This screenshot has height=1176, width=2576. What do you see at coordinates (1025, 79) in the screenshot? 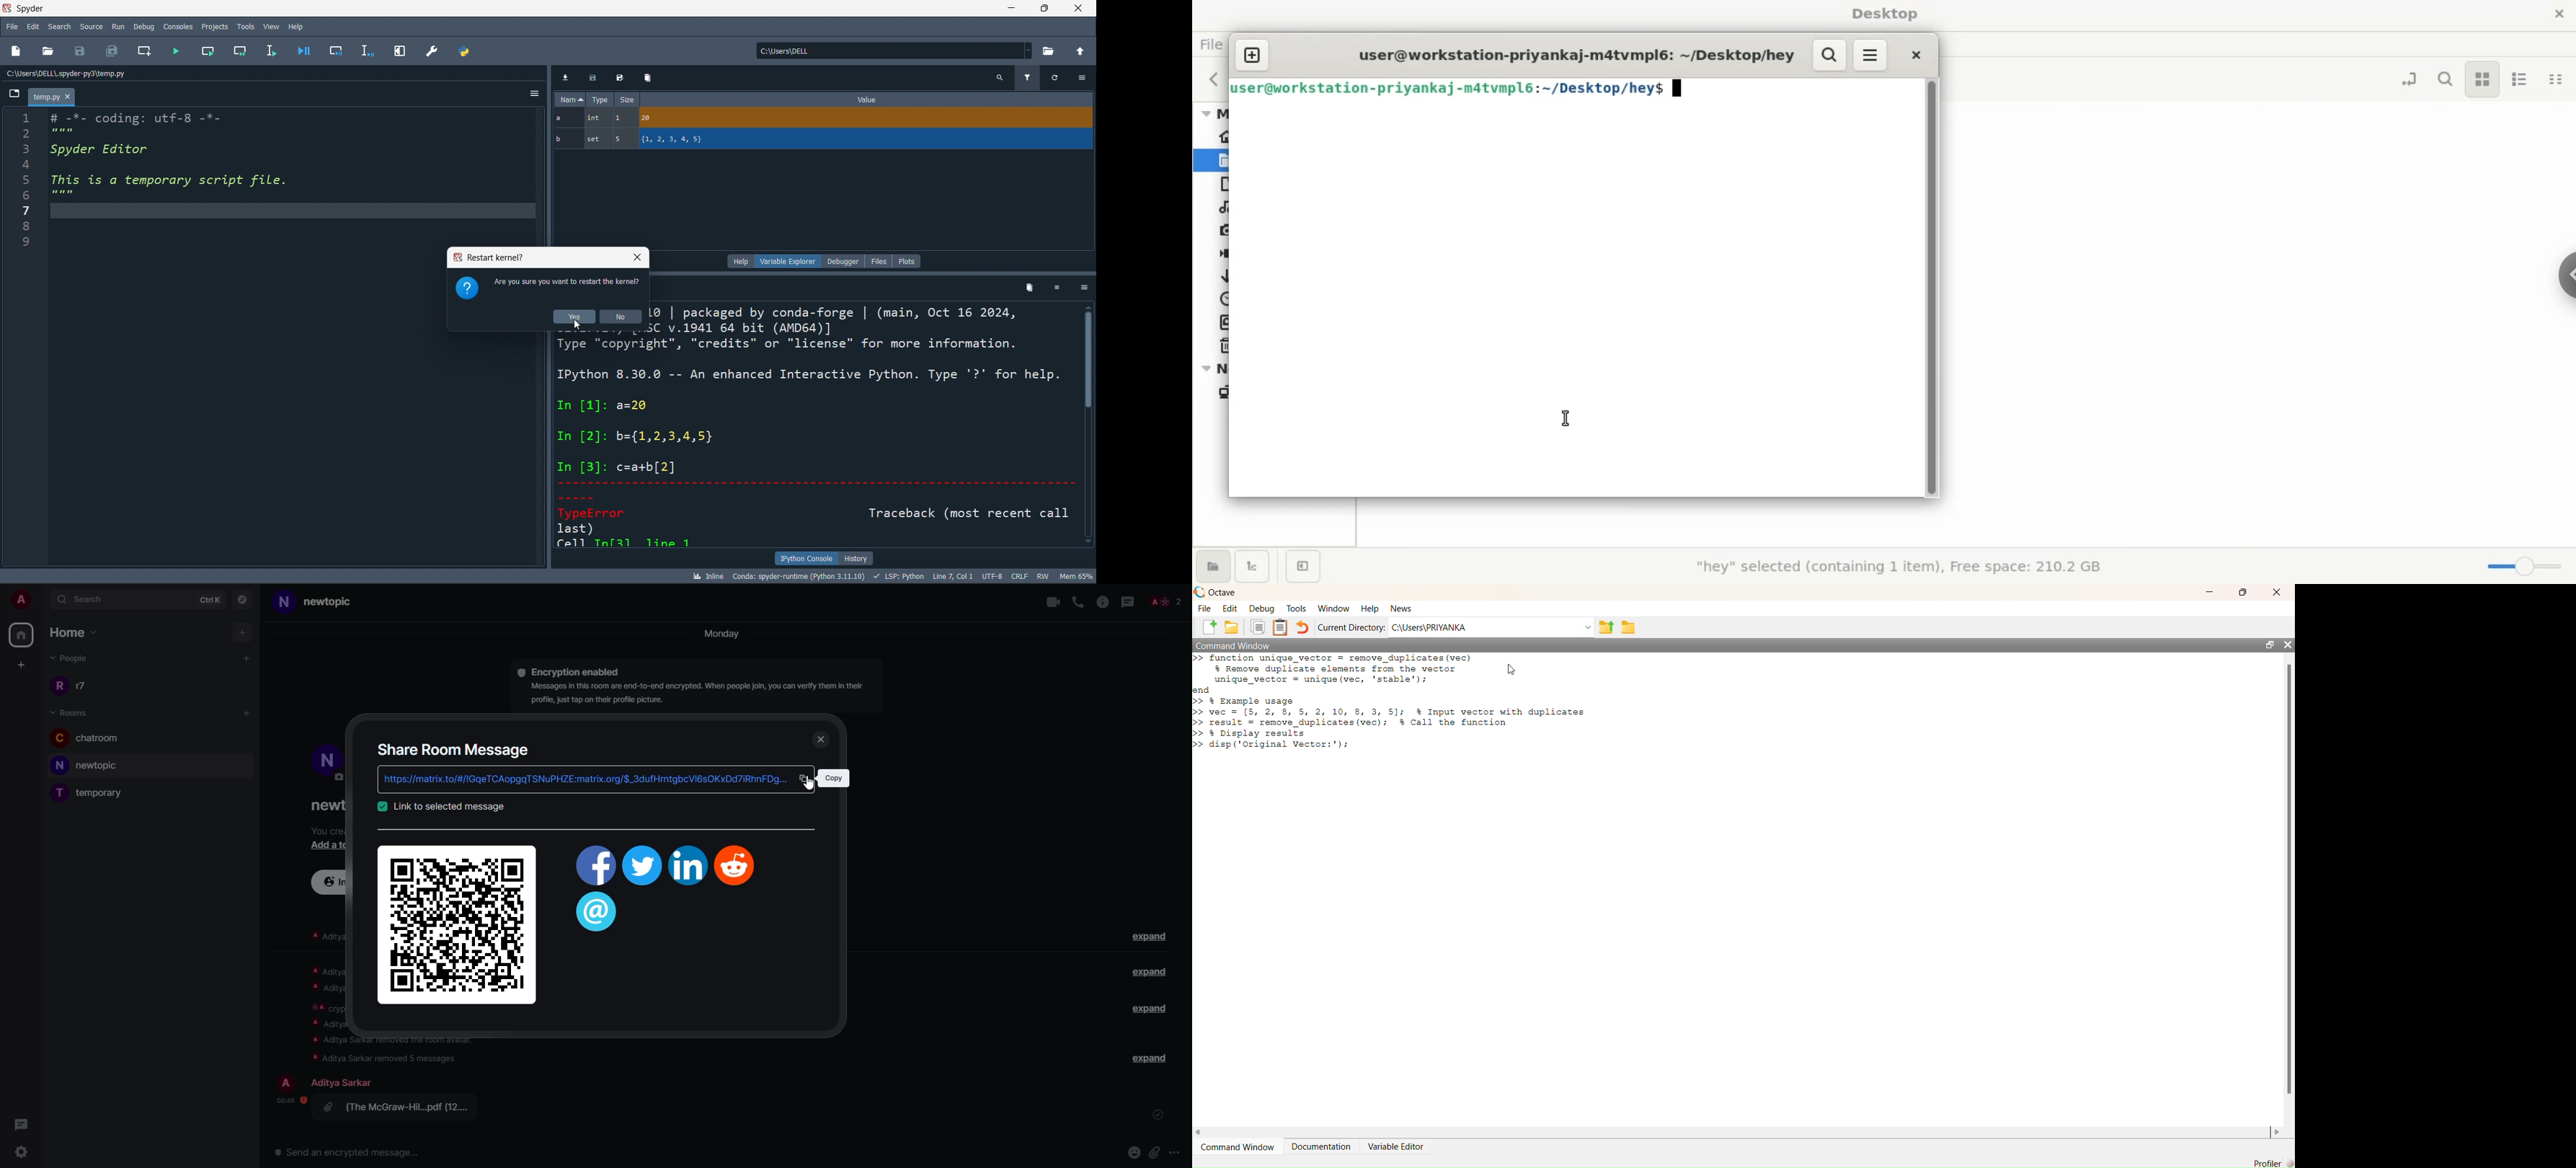
I see `filter` at bounding box center [1025, 79].